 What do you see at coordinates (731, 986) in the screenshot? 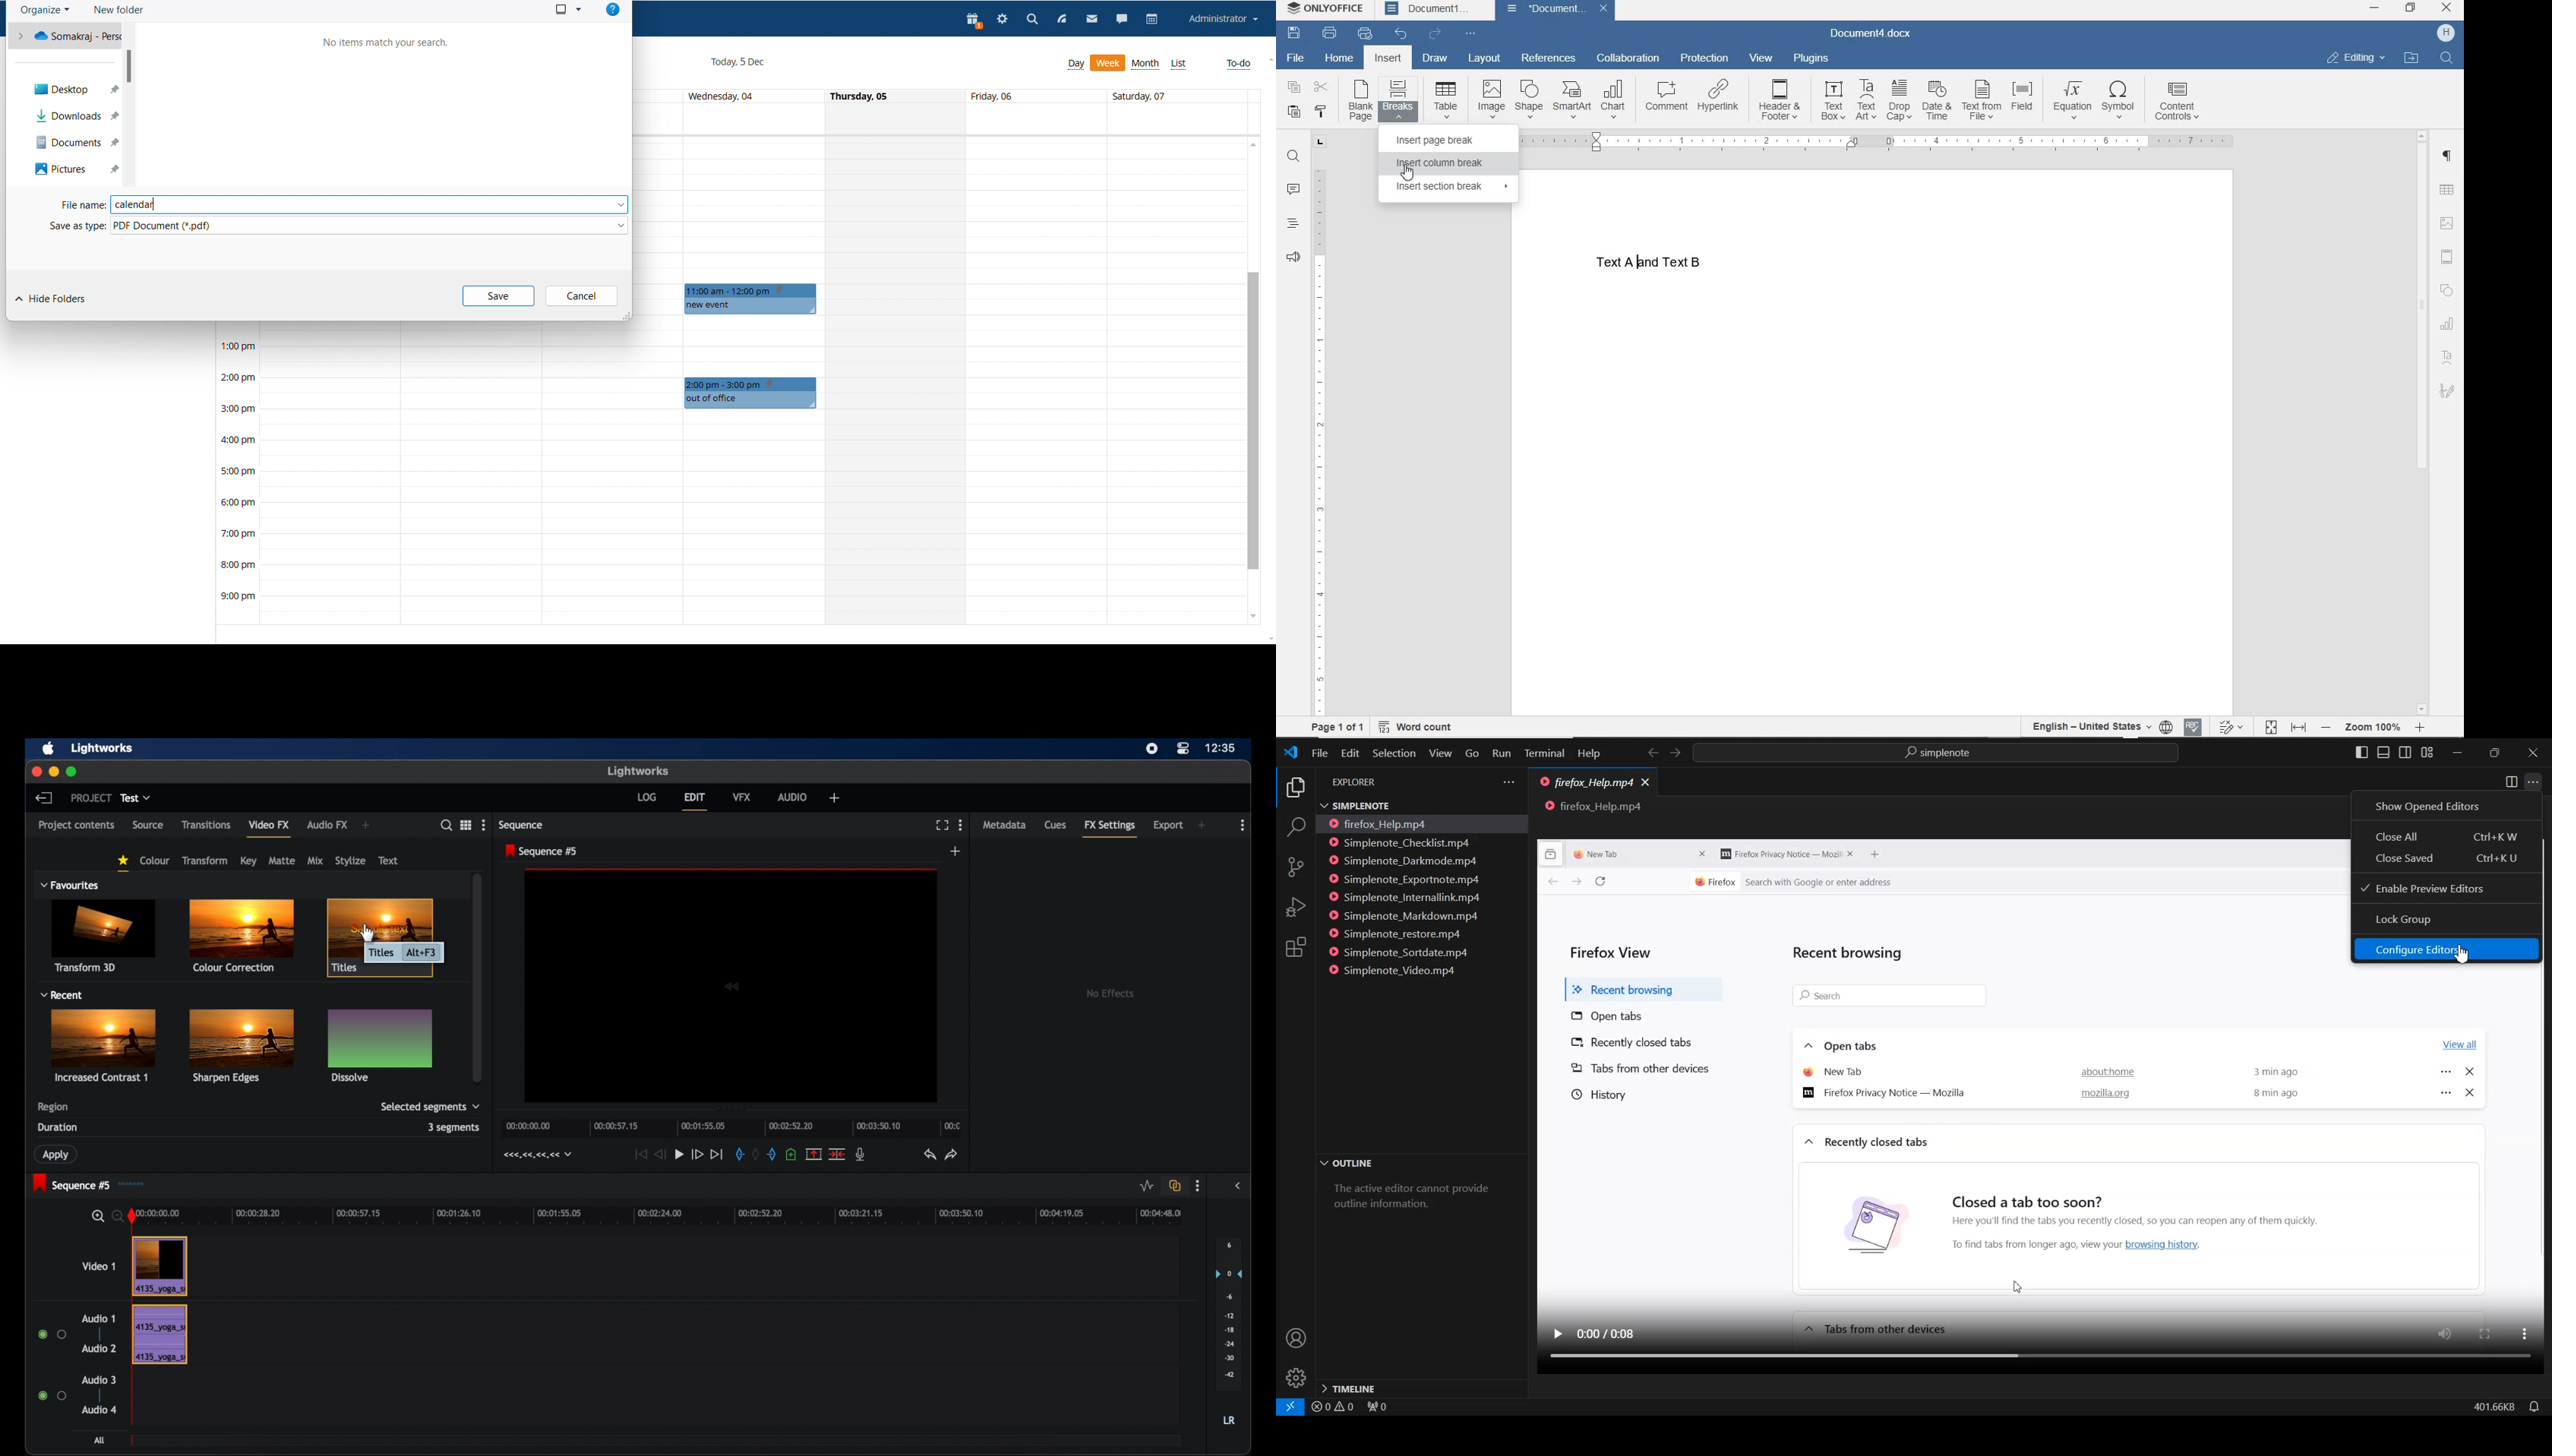
I see `video icon` at bounding box center [731, 986].